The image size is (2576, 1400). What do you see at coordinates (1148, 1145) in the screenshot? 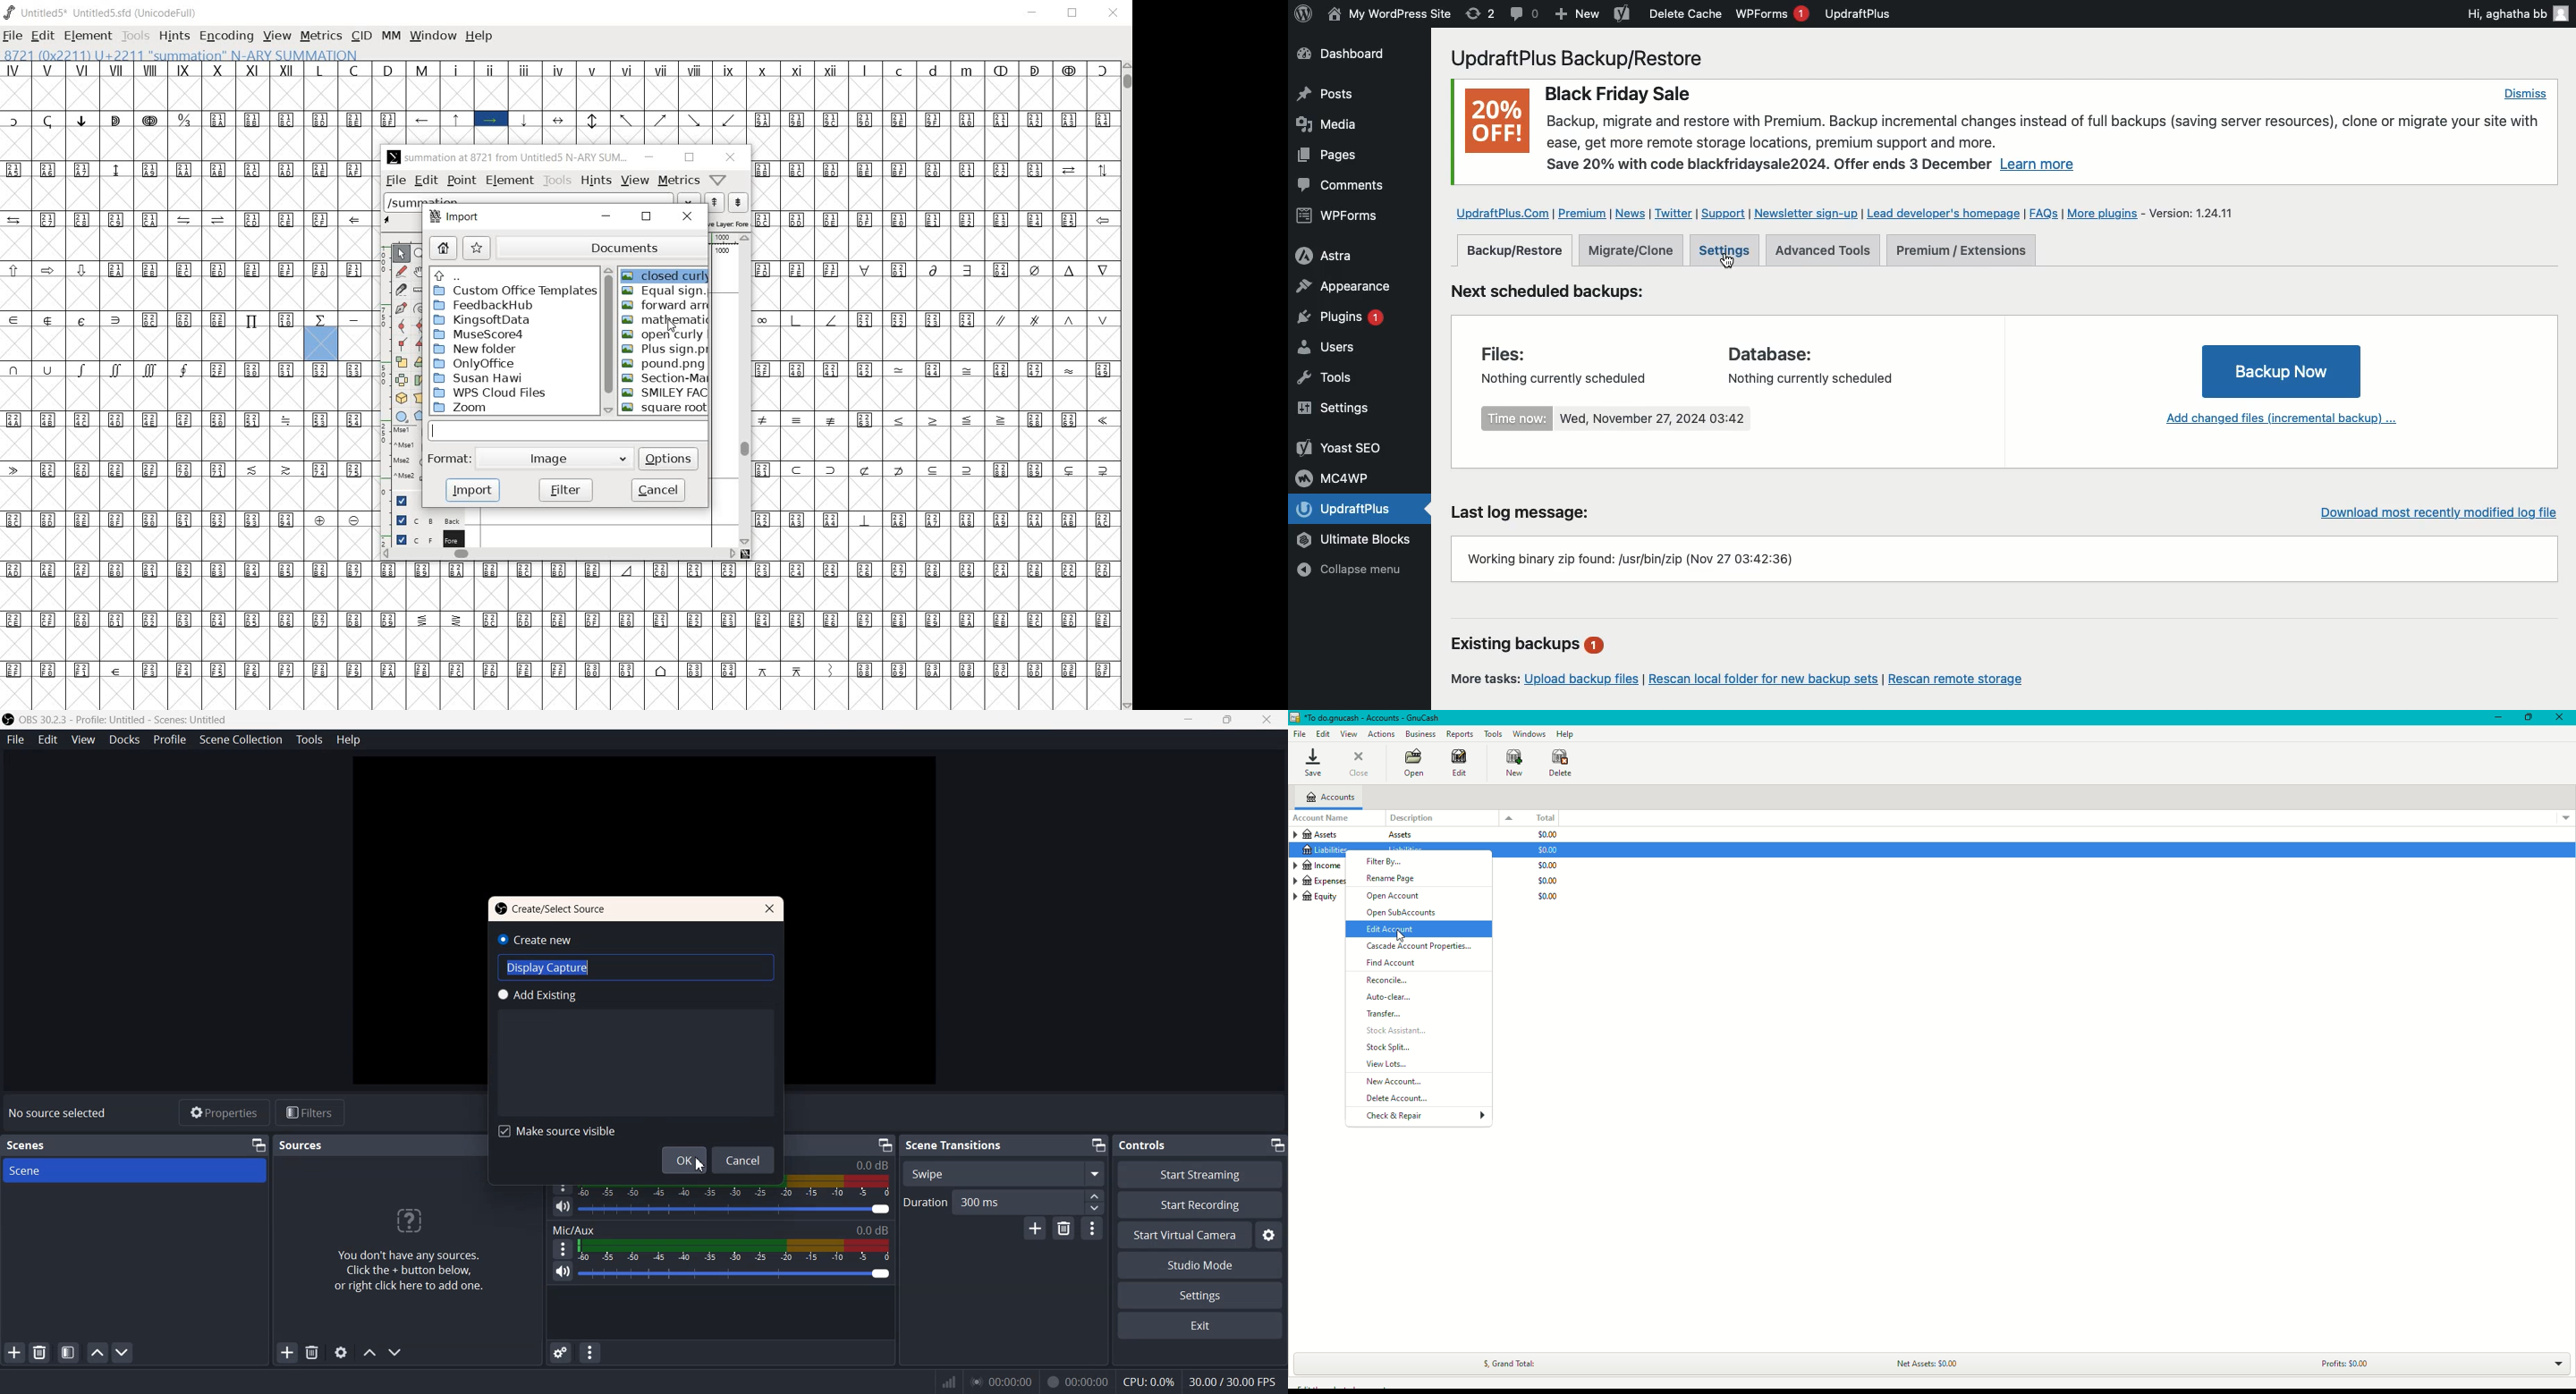
I see `Controls` at bounding box center [1148, 1145].